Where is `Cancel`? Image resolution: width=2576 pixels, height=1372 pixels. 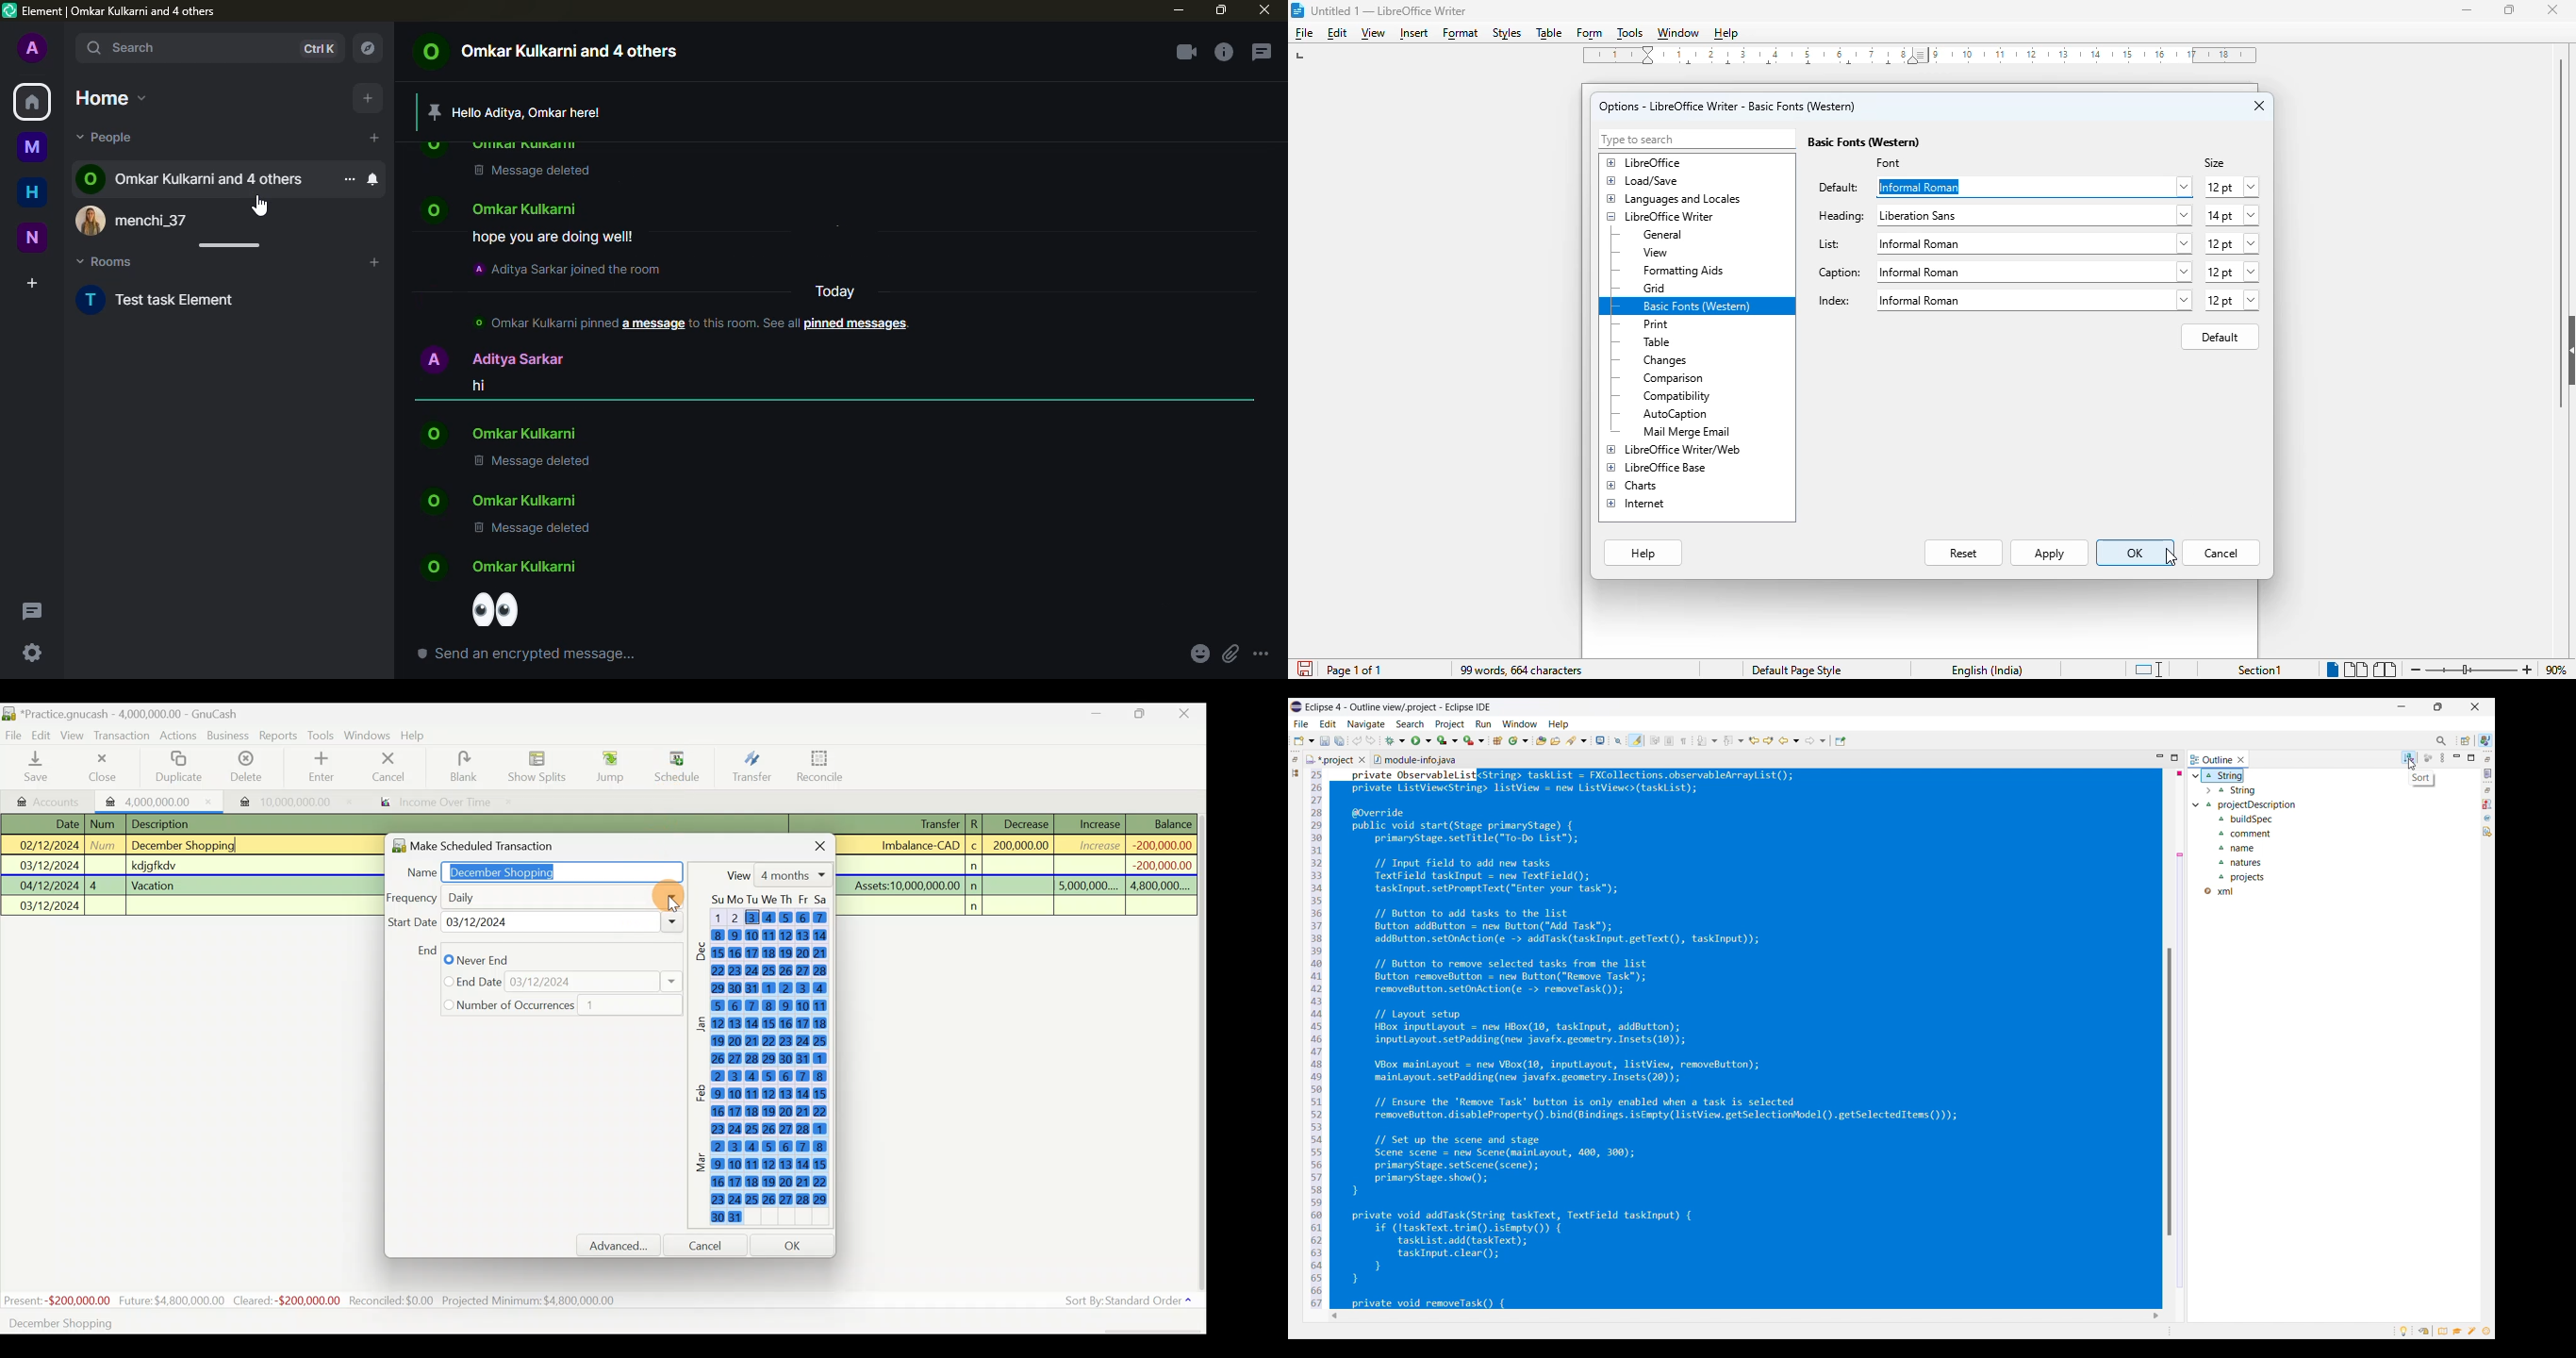 Cancel is located at coordinates (711, 1245).